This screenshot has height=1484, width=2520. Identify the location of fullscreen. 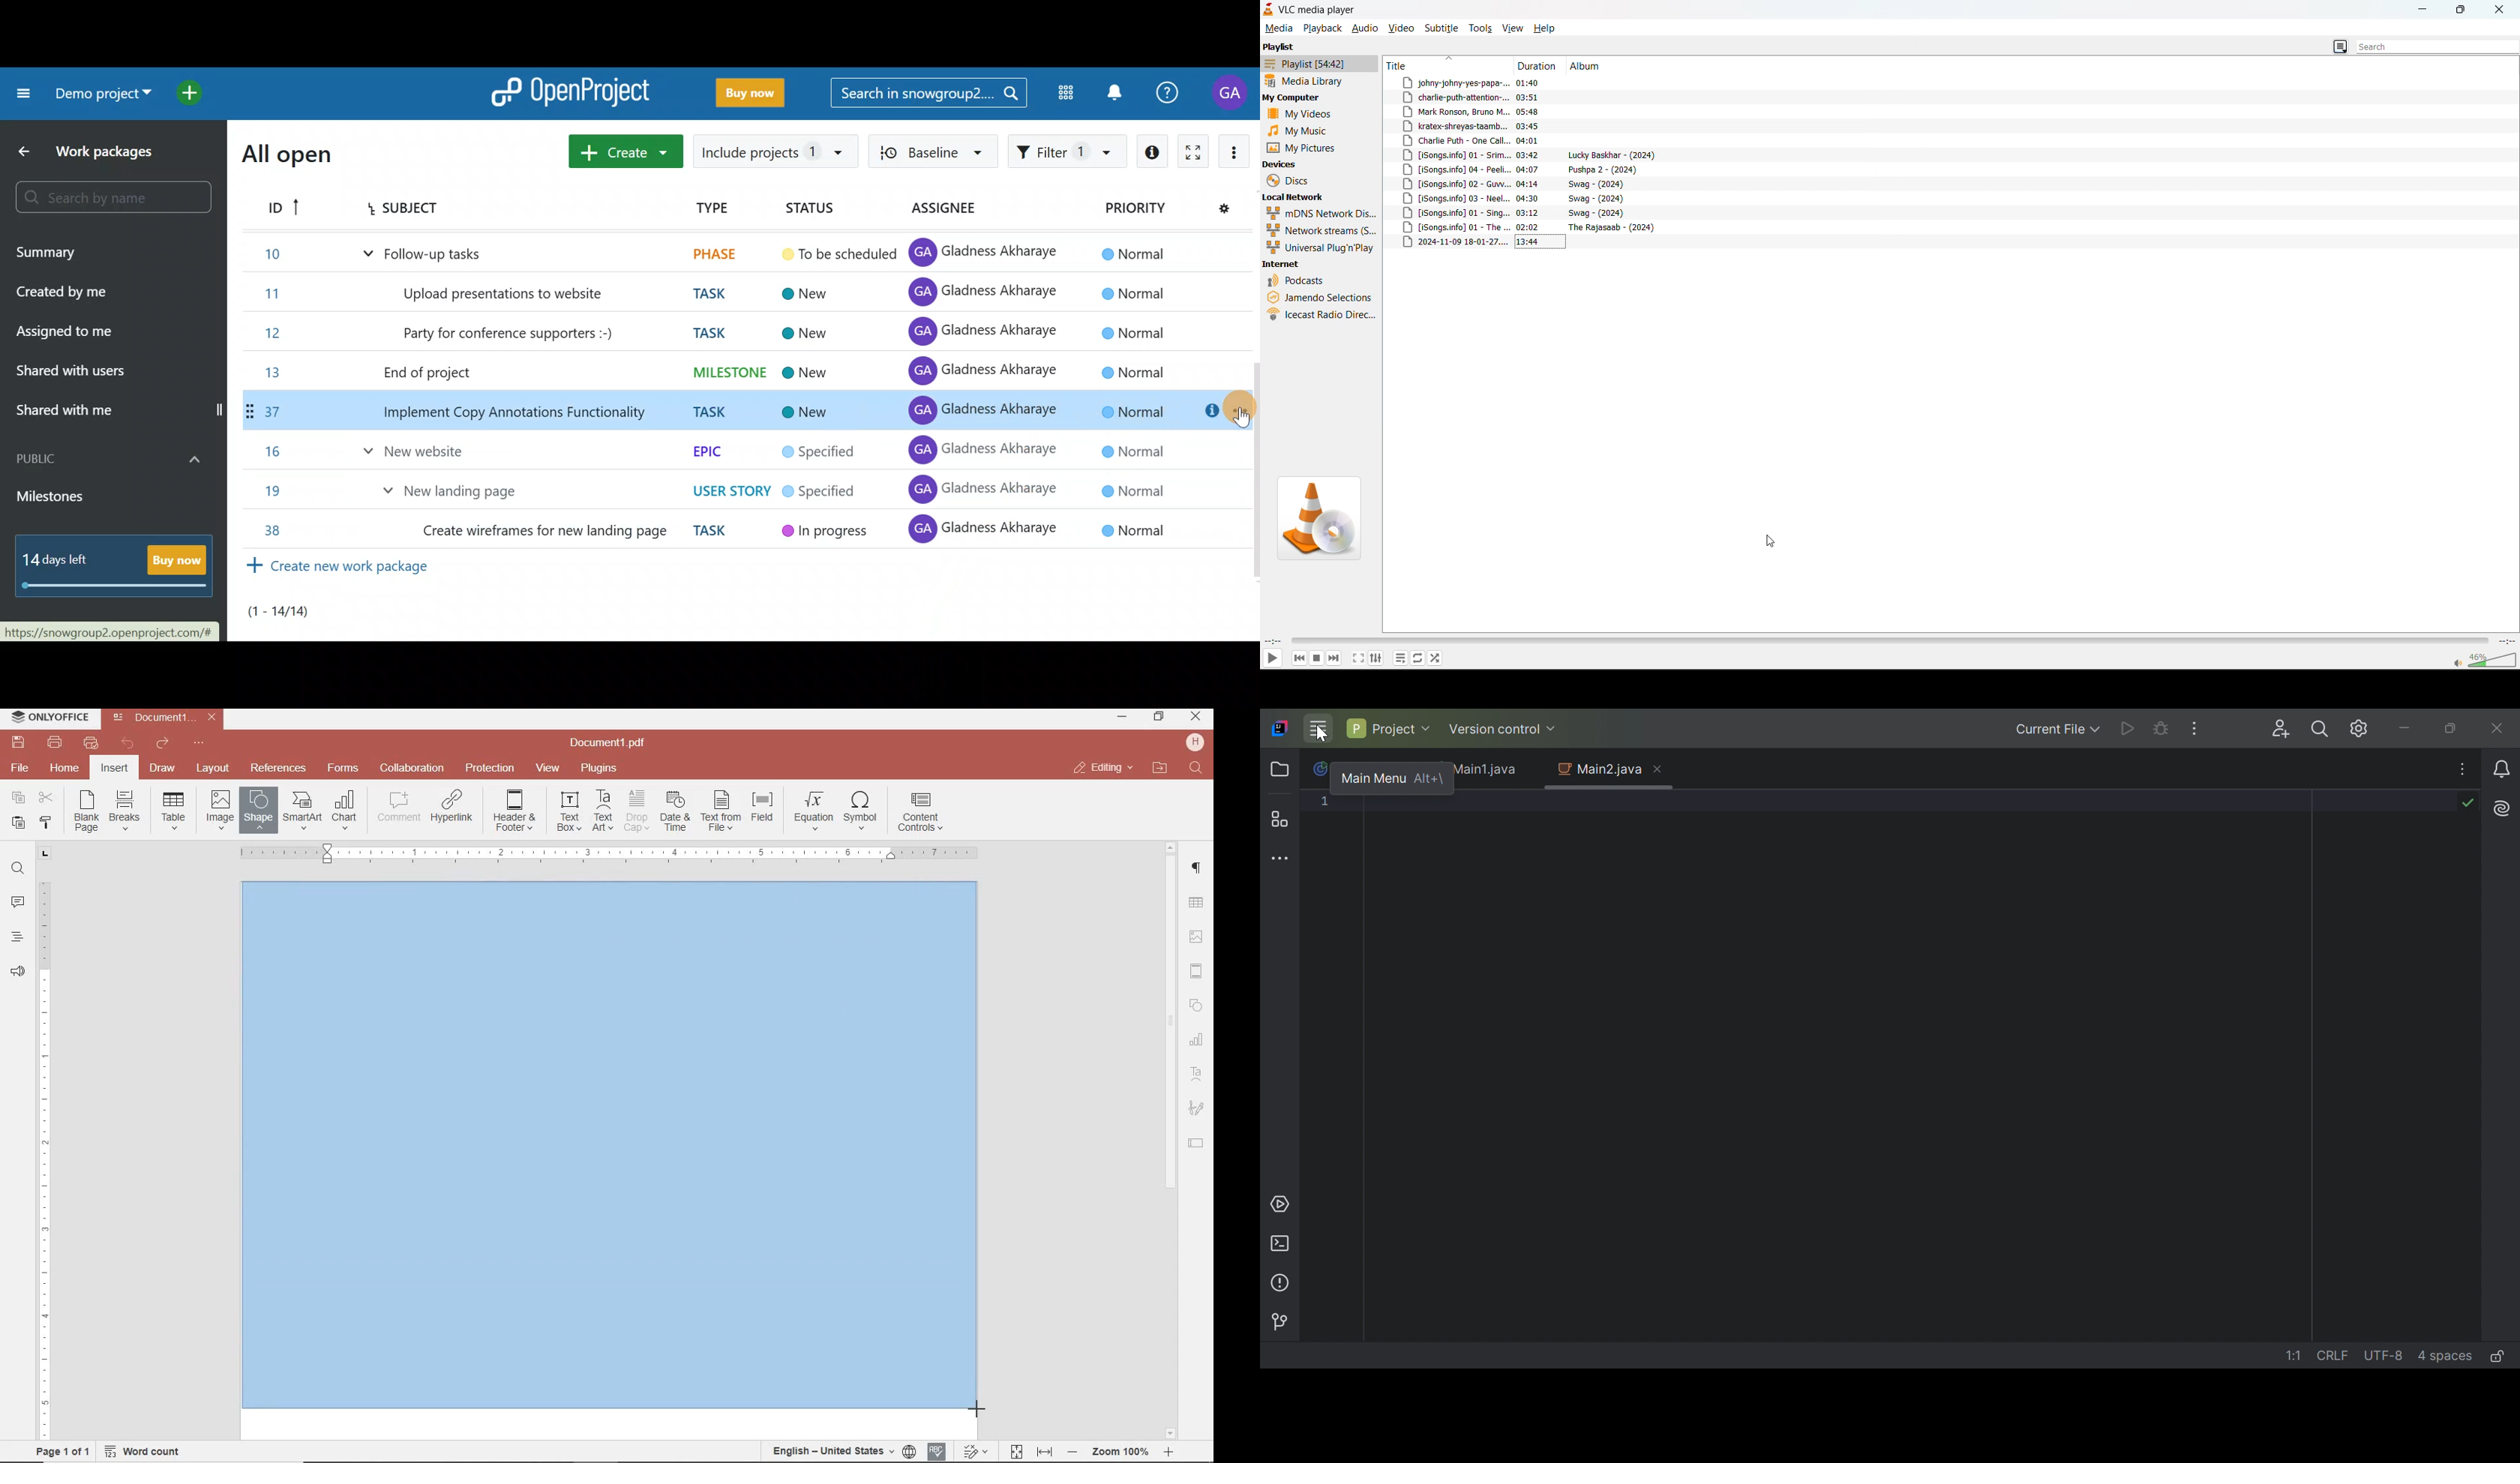
(1358, 658).